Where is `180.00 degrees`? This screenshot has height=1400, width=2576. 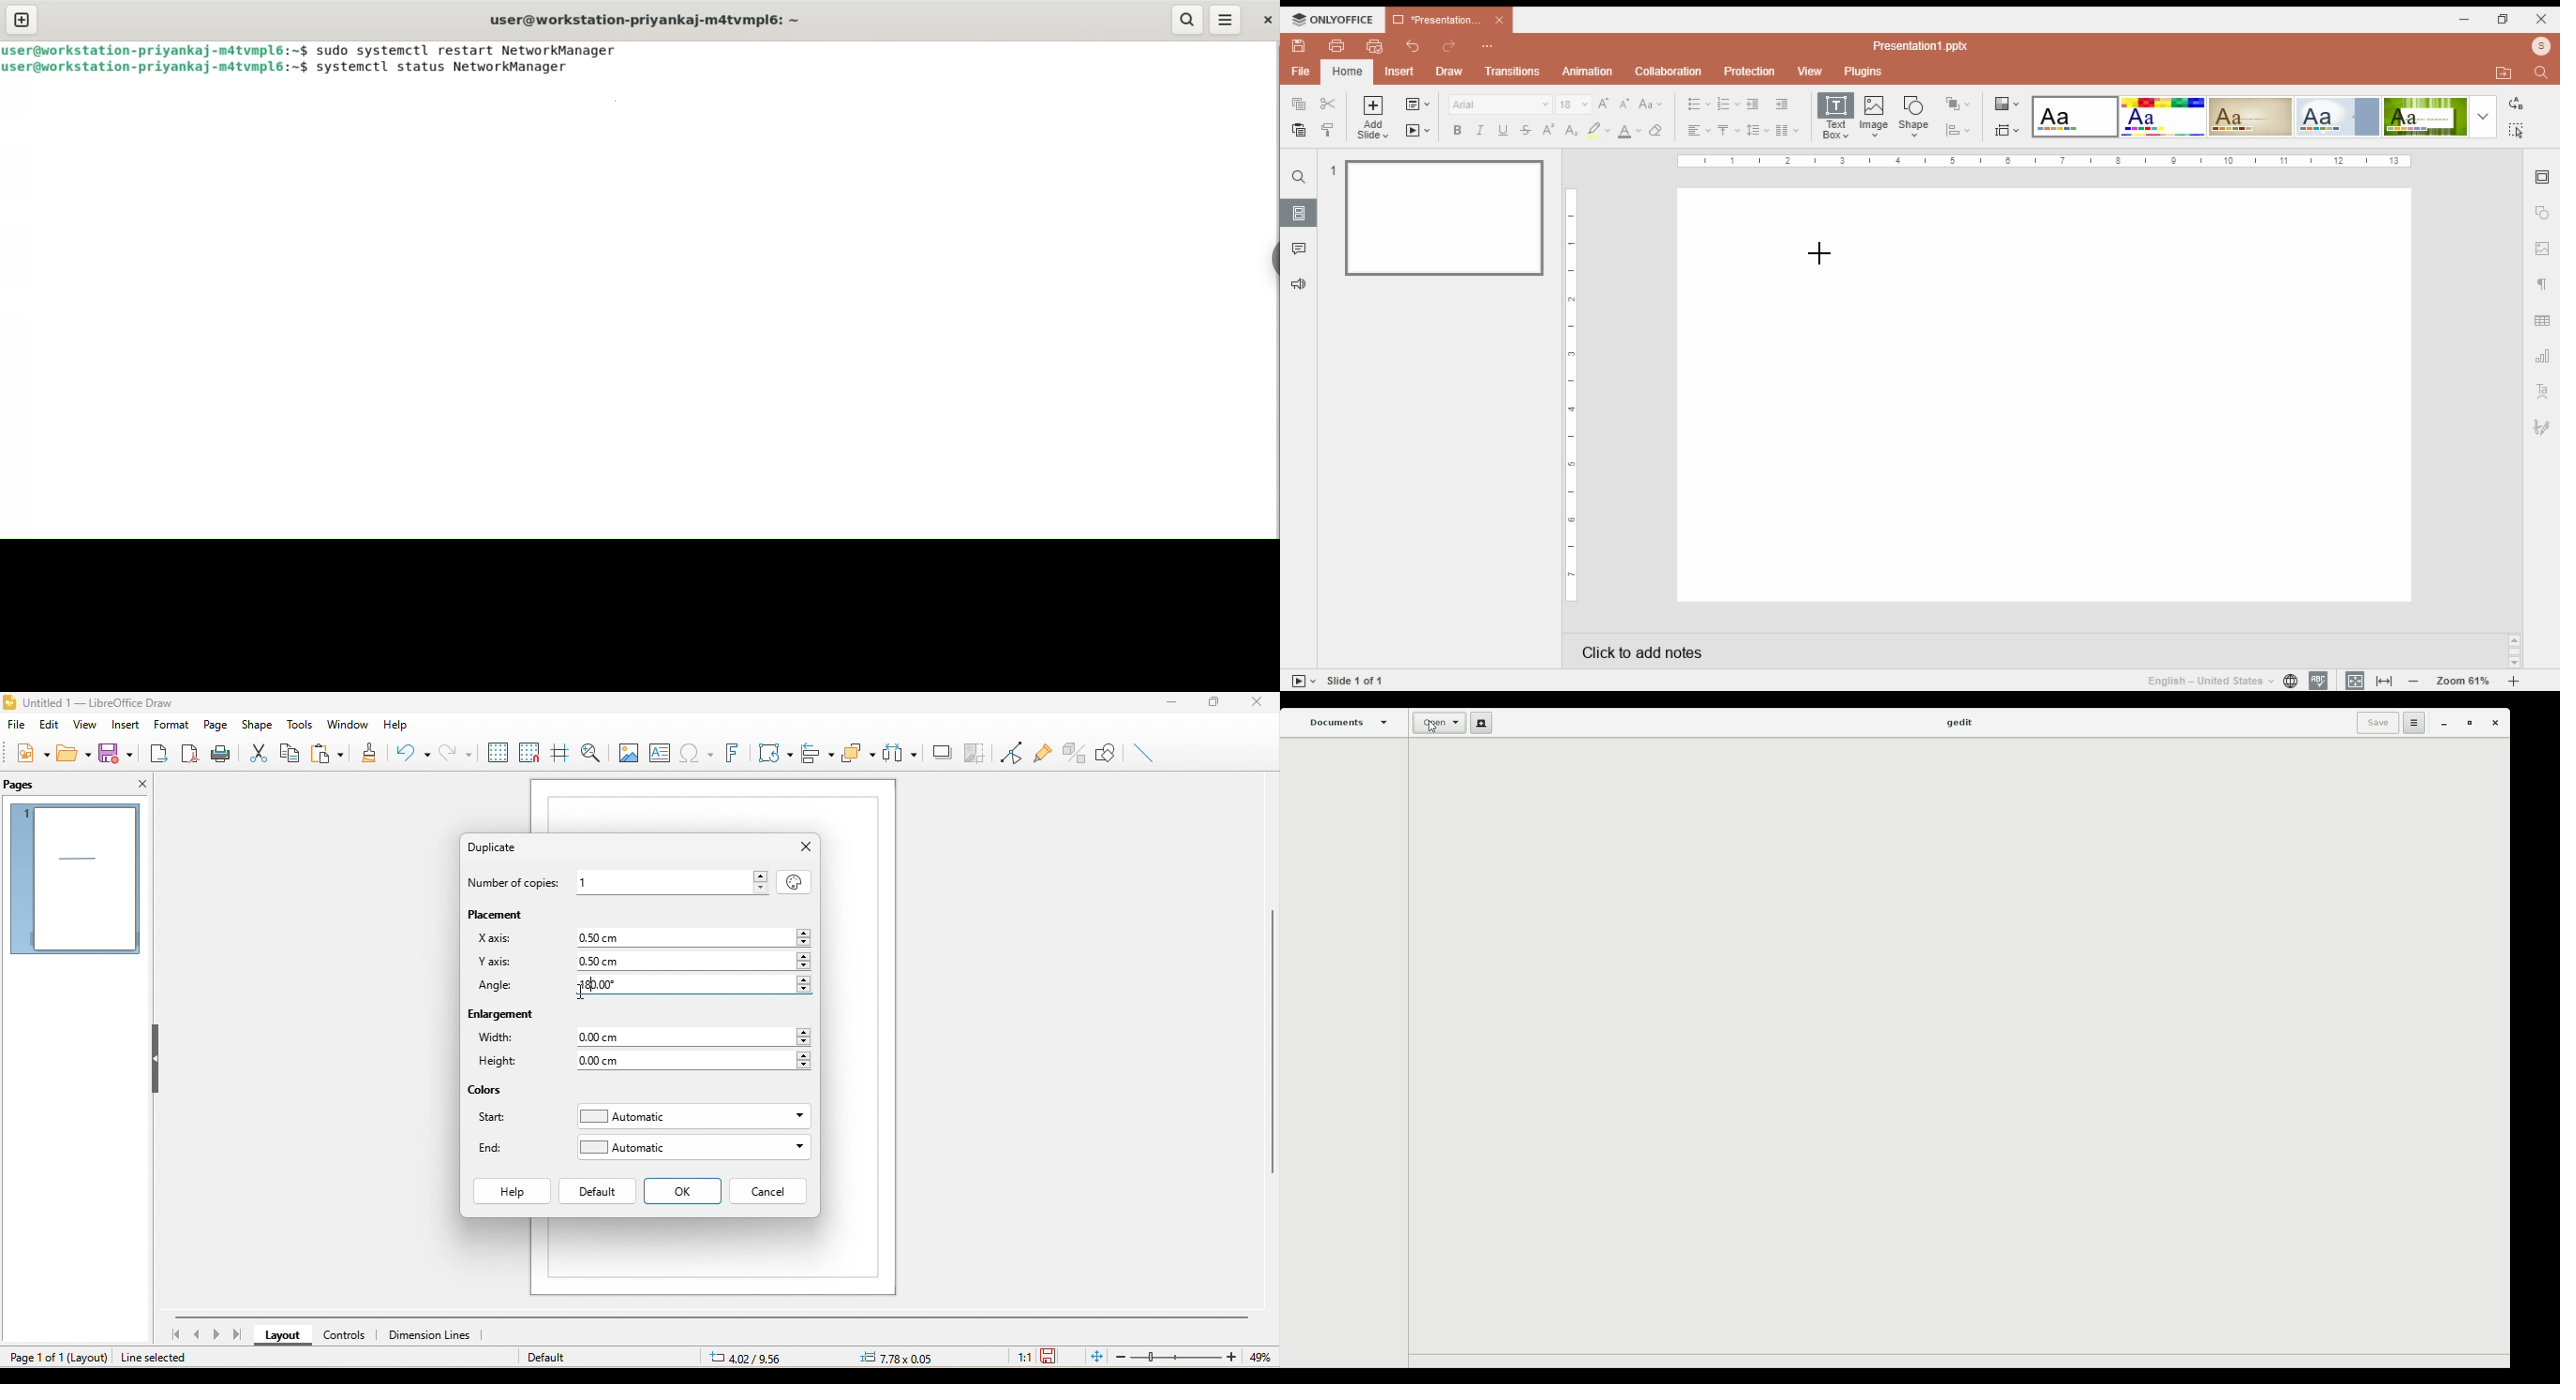
180.00 degrees is located at coordinates (691, 985).